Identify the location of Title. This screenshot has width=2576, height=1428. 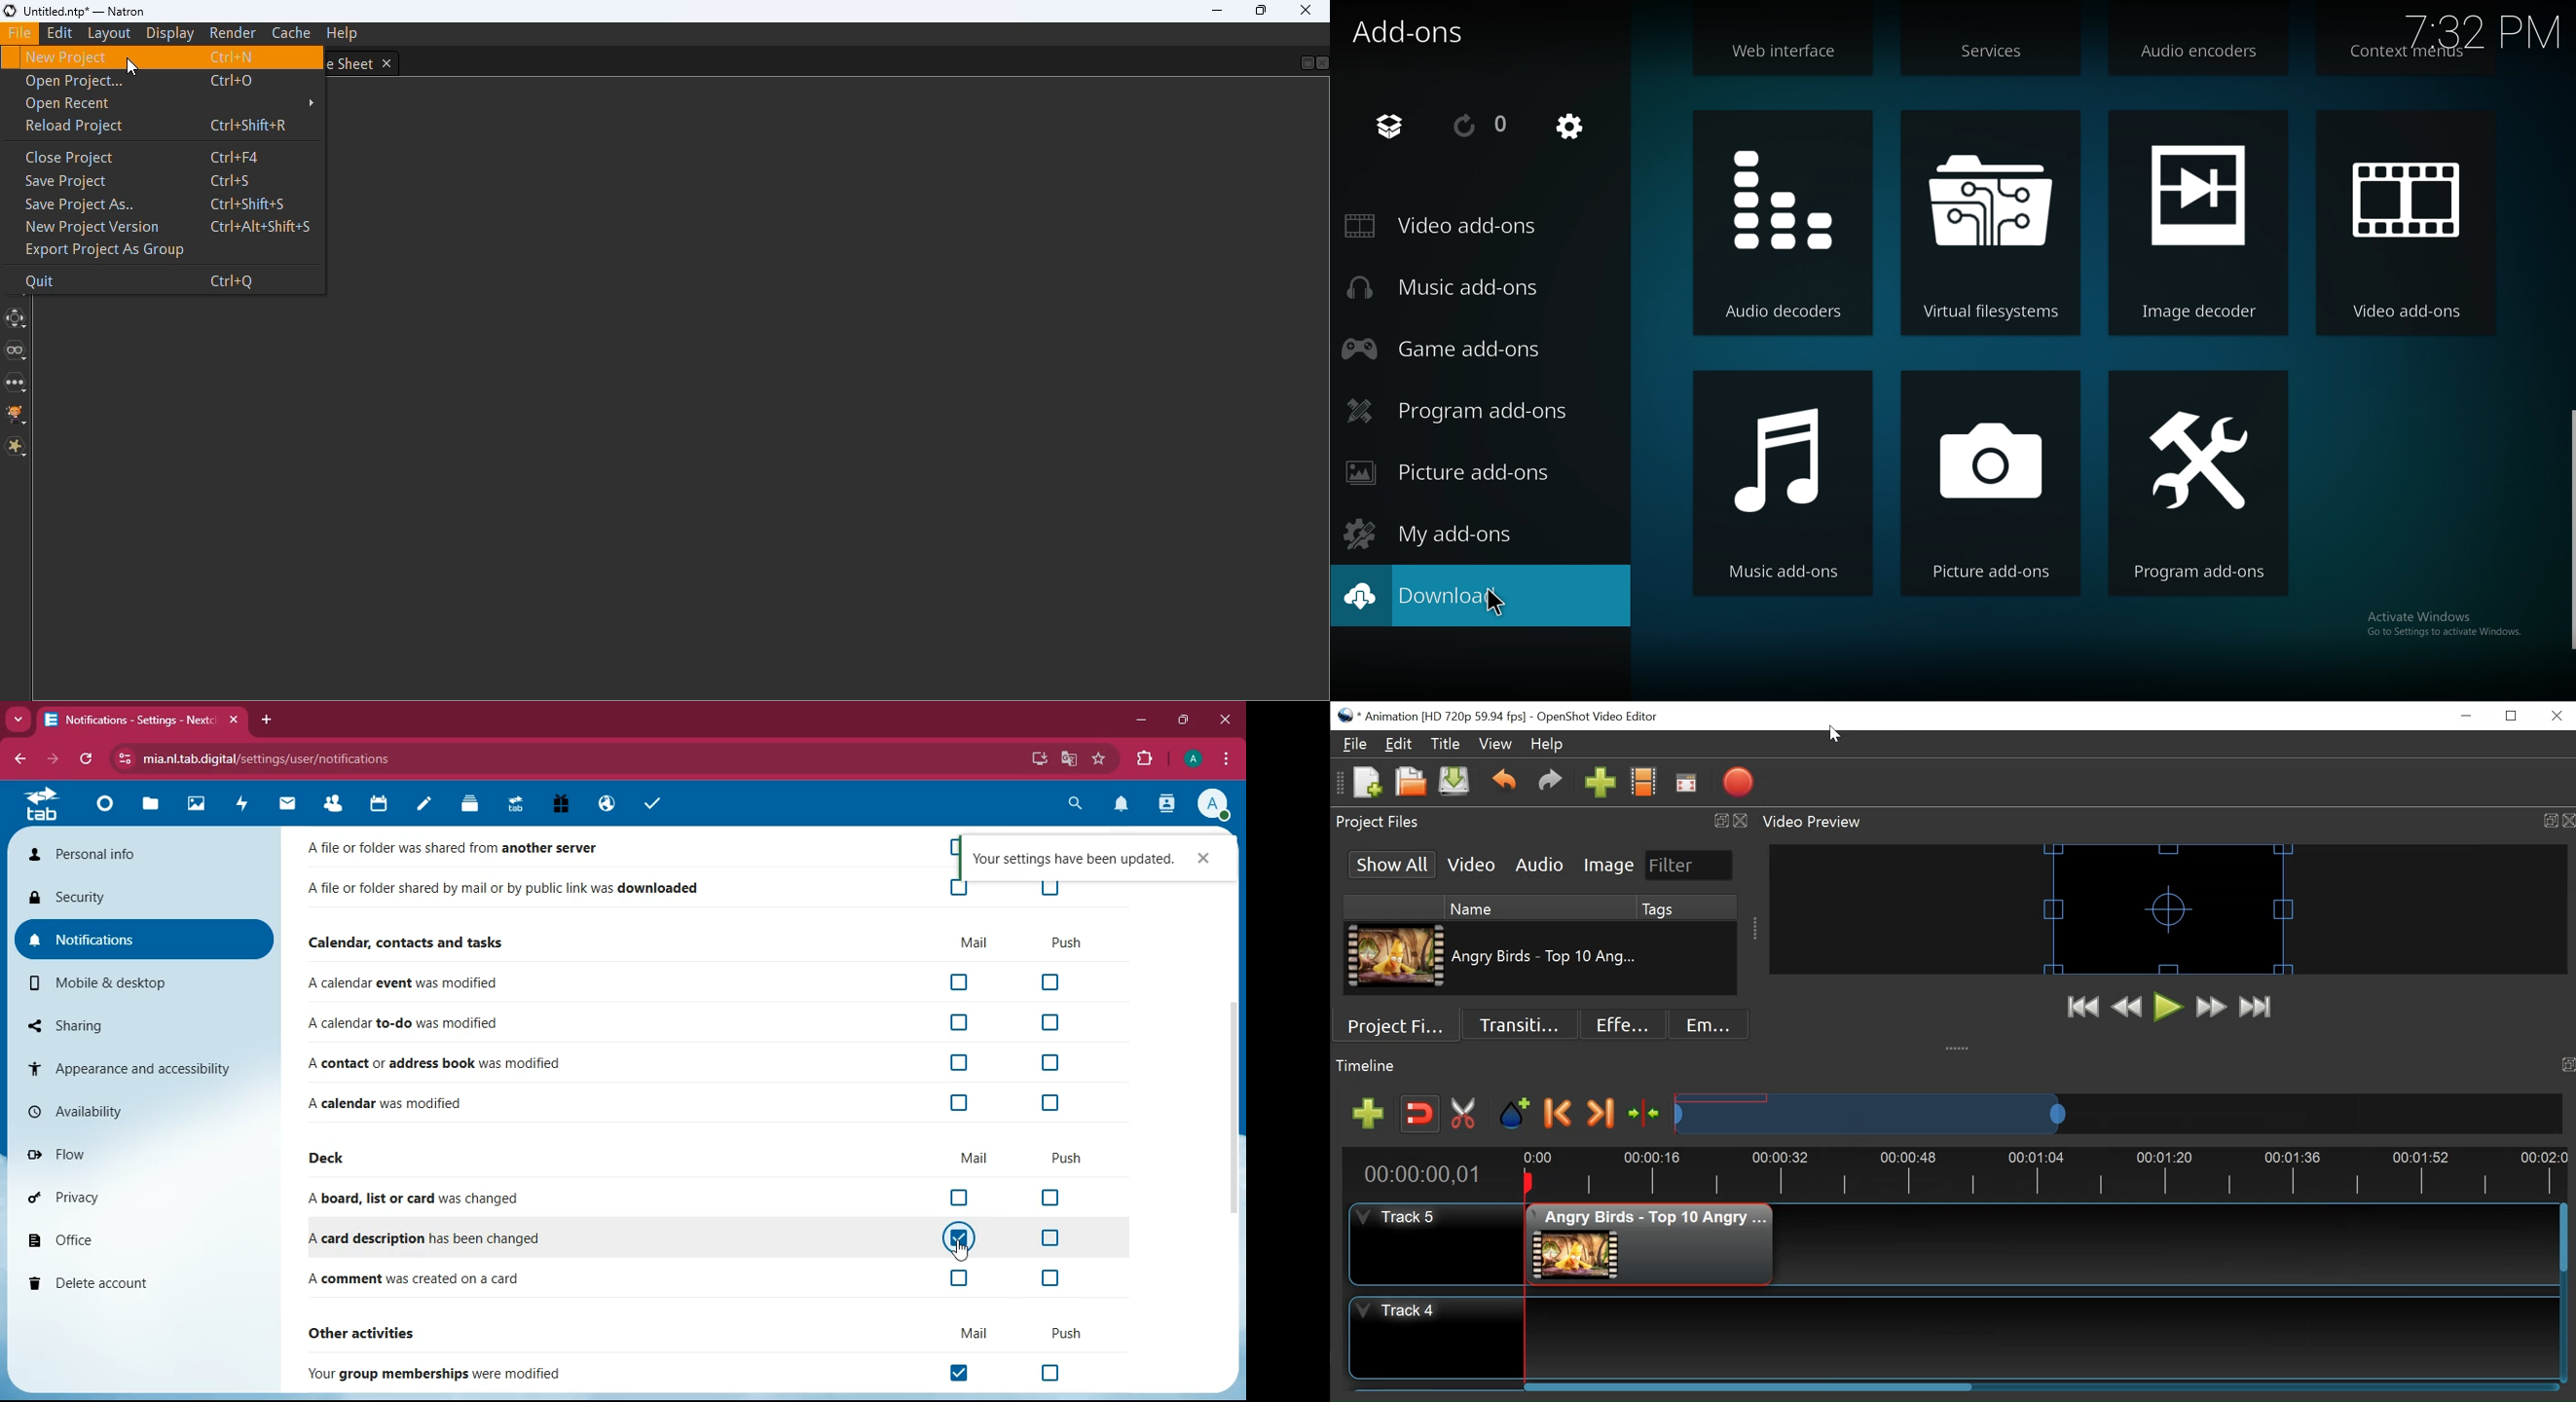
(1445, 746).